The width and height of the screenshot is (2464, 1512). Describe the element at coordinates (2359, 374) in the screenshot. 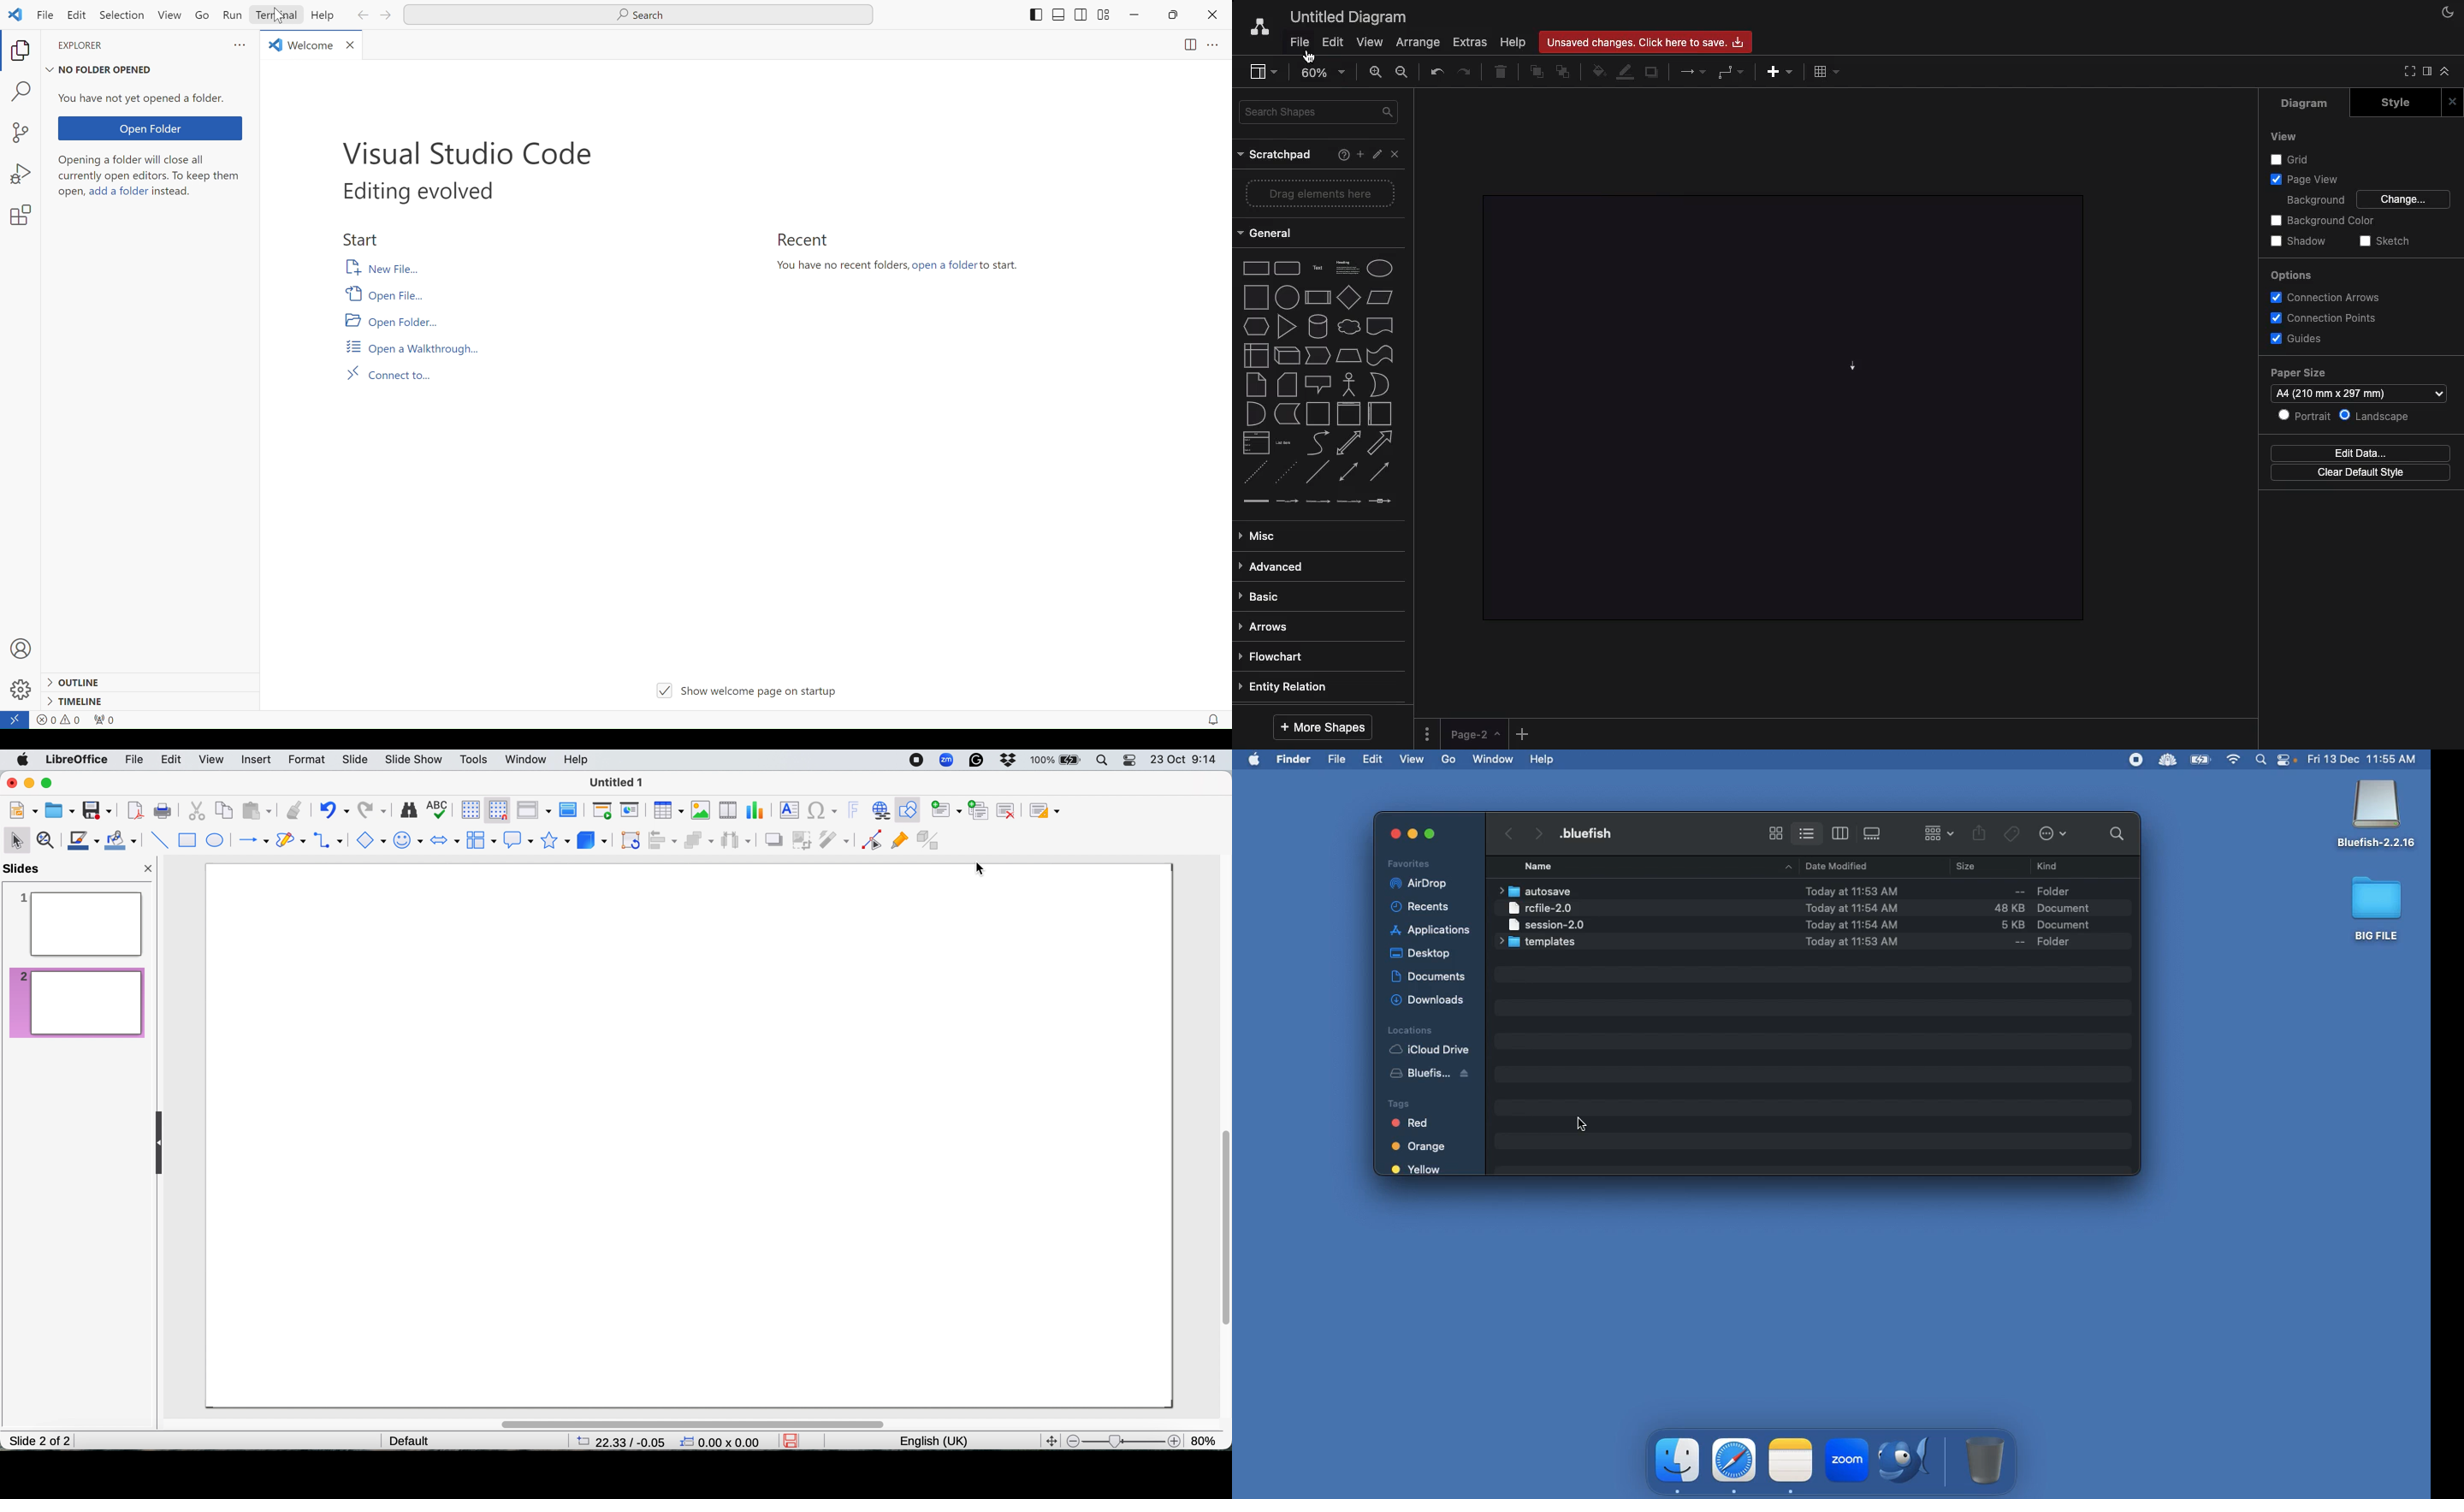

I see `Paper size` at that location.